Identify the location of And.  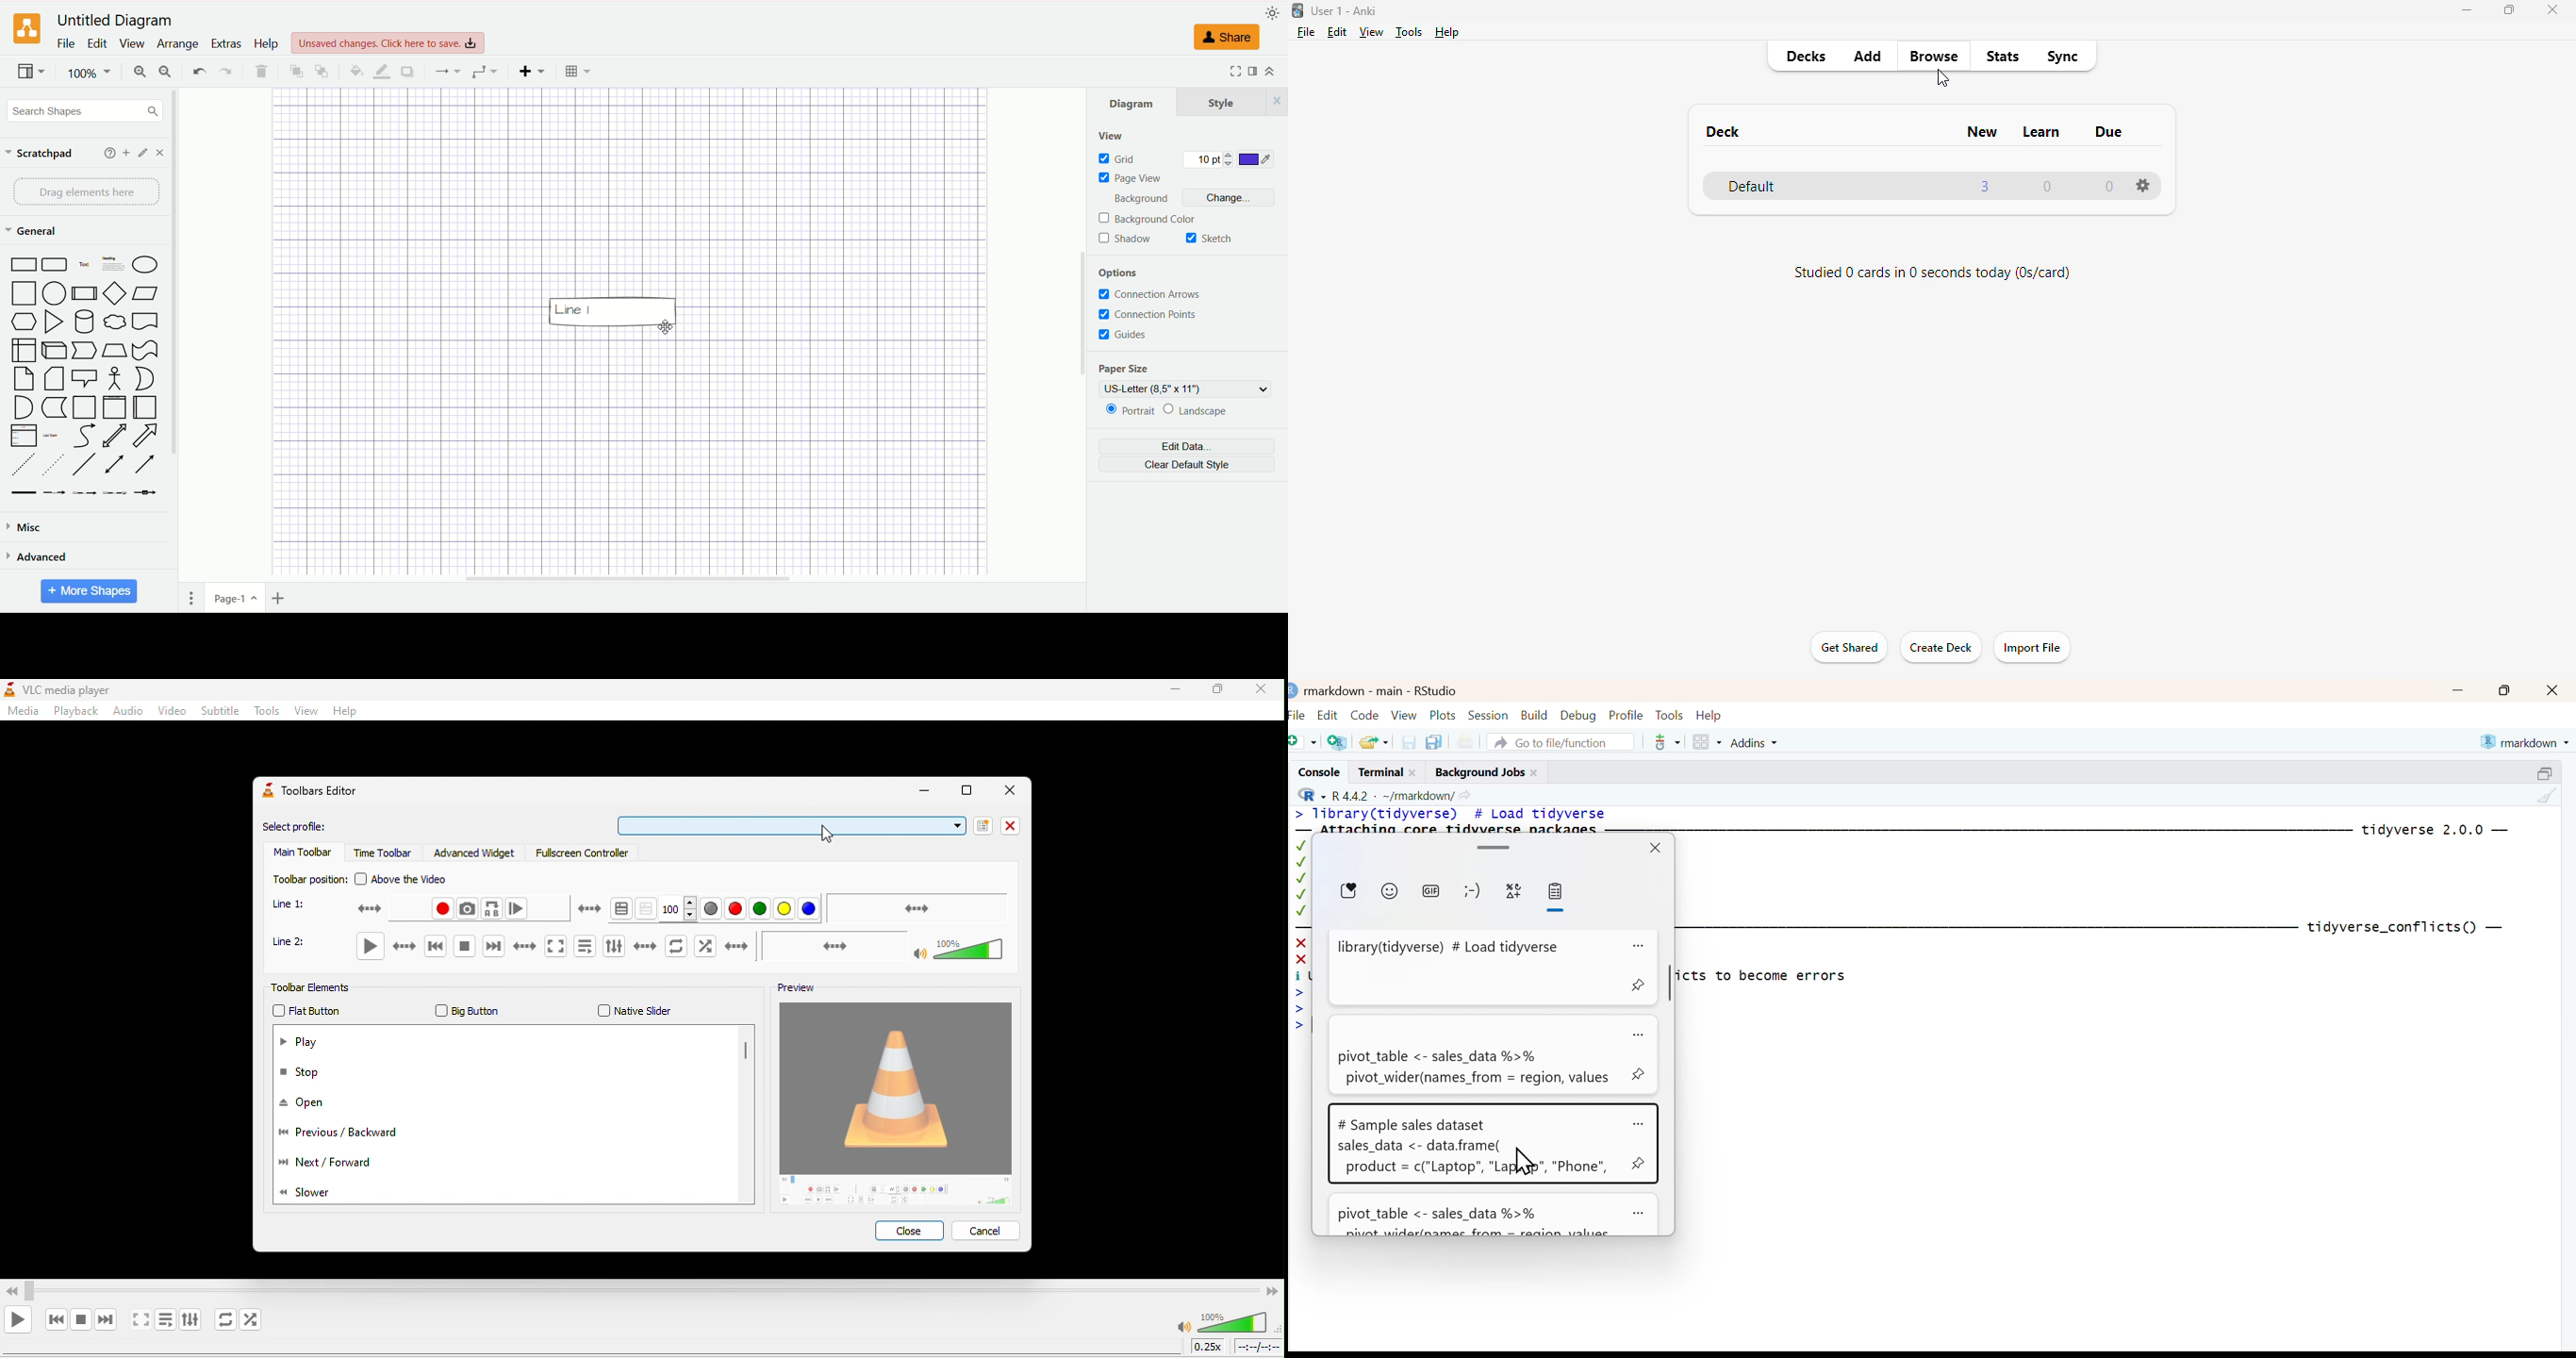
(23, 409).